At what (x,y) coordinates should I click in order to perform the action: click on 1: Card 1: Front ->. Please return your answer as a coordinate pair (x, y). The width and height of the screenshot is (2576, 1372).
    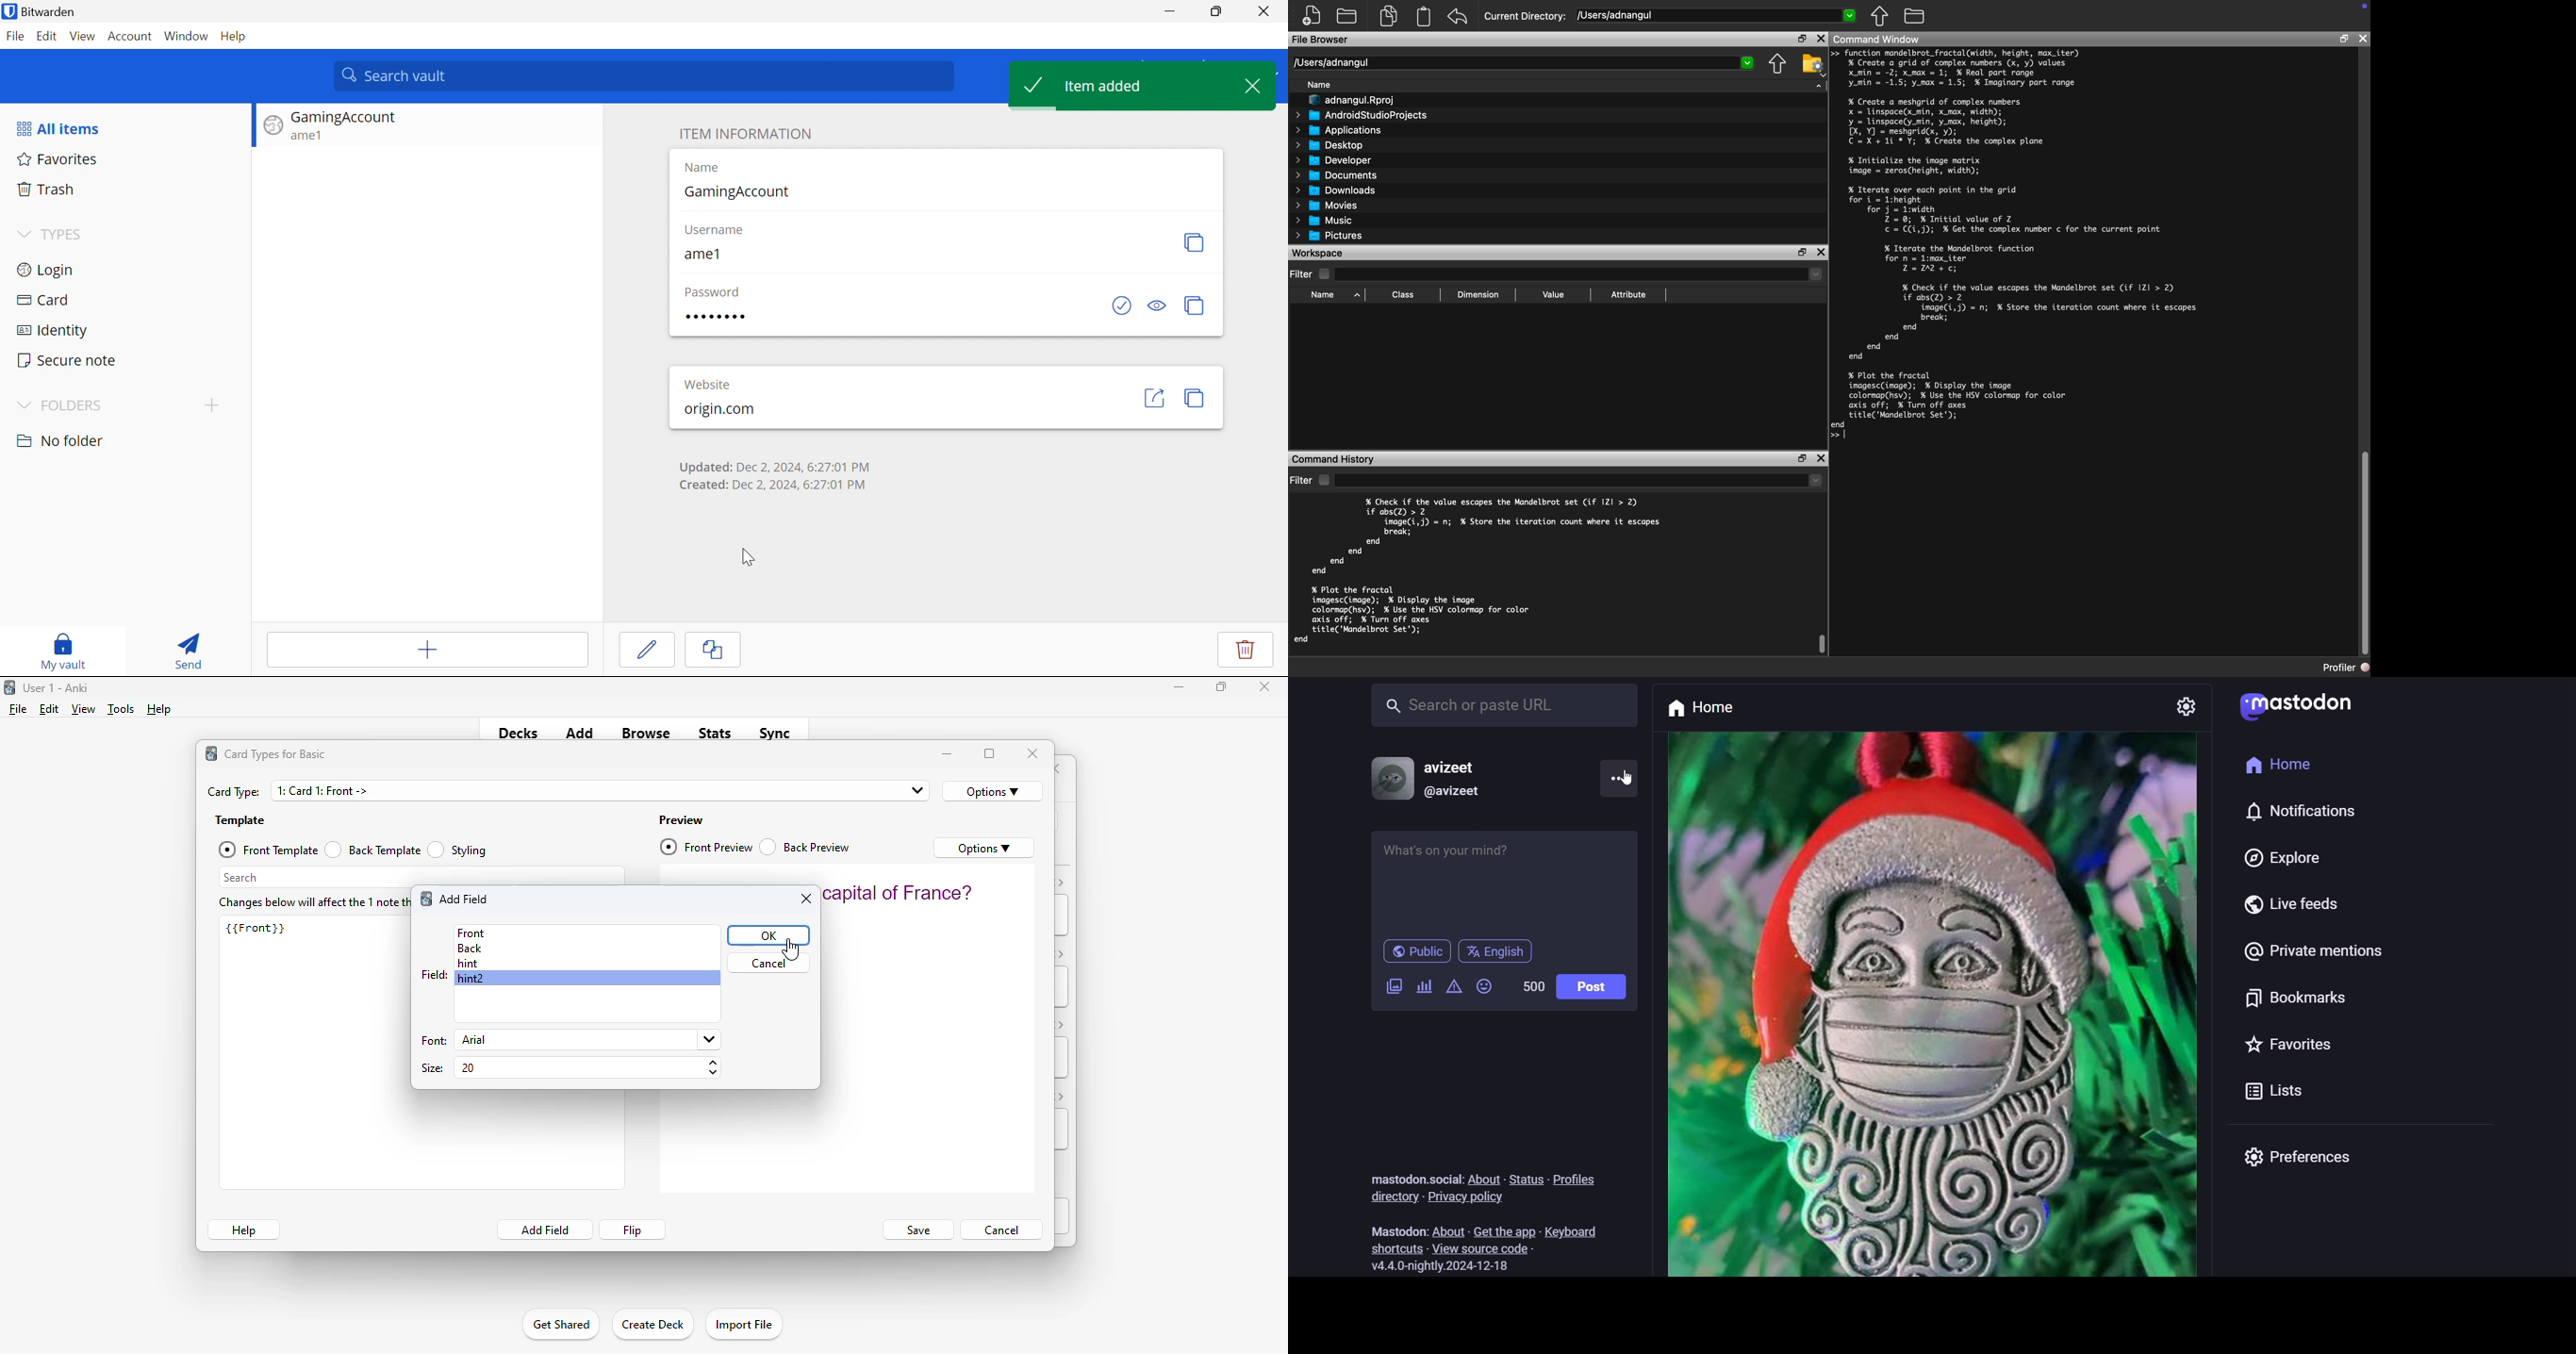
    Looking at the image, I should click on (601, 790).